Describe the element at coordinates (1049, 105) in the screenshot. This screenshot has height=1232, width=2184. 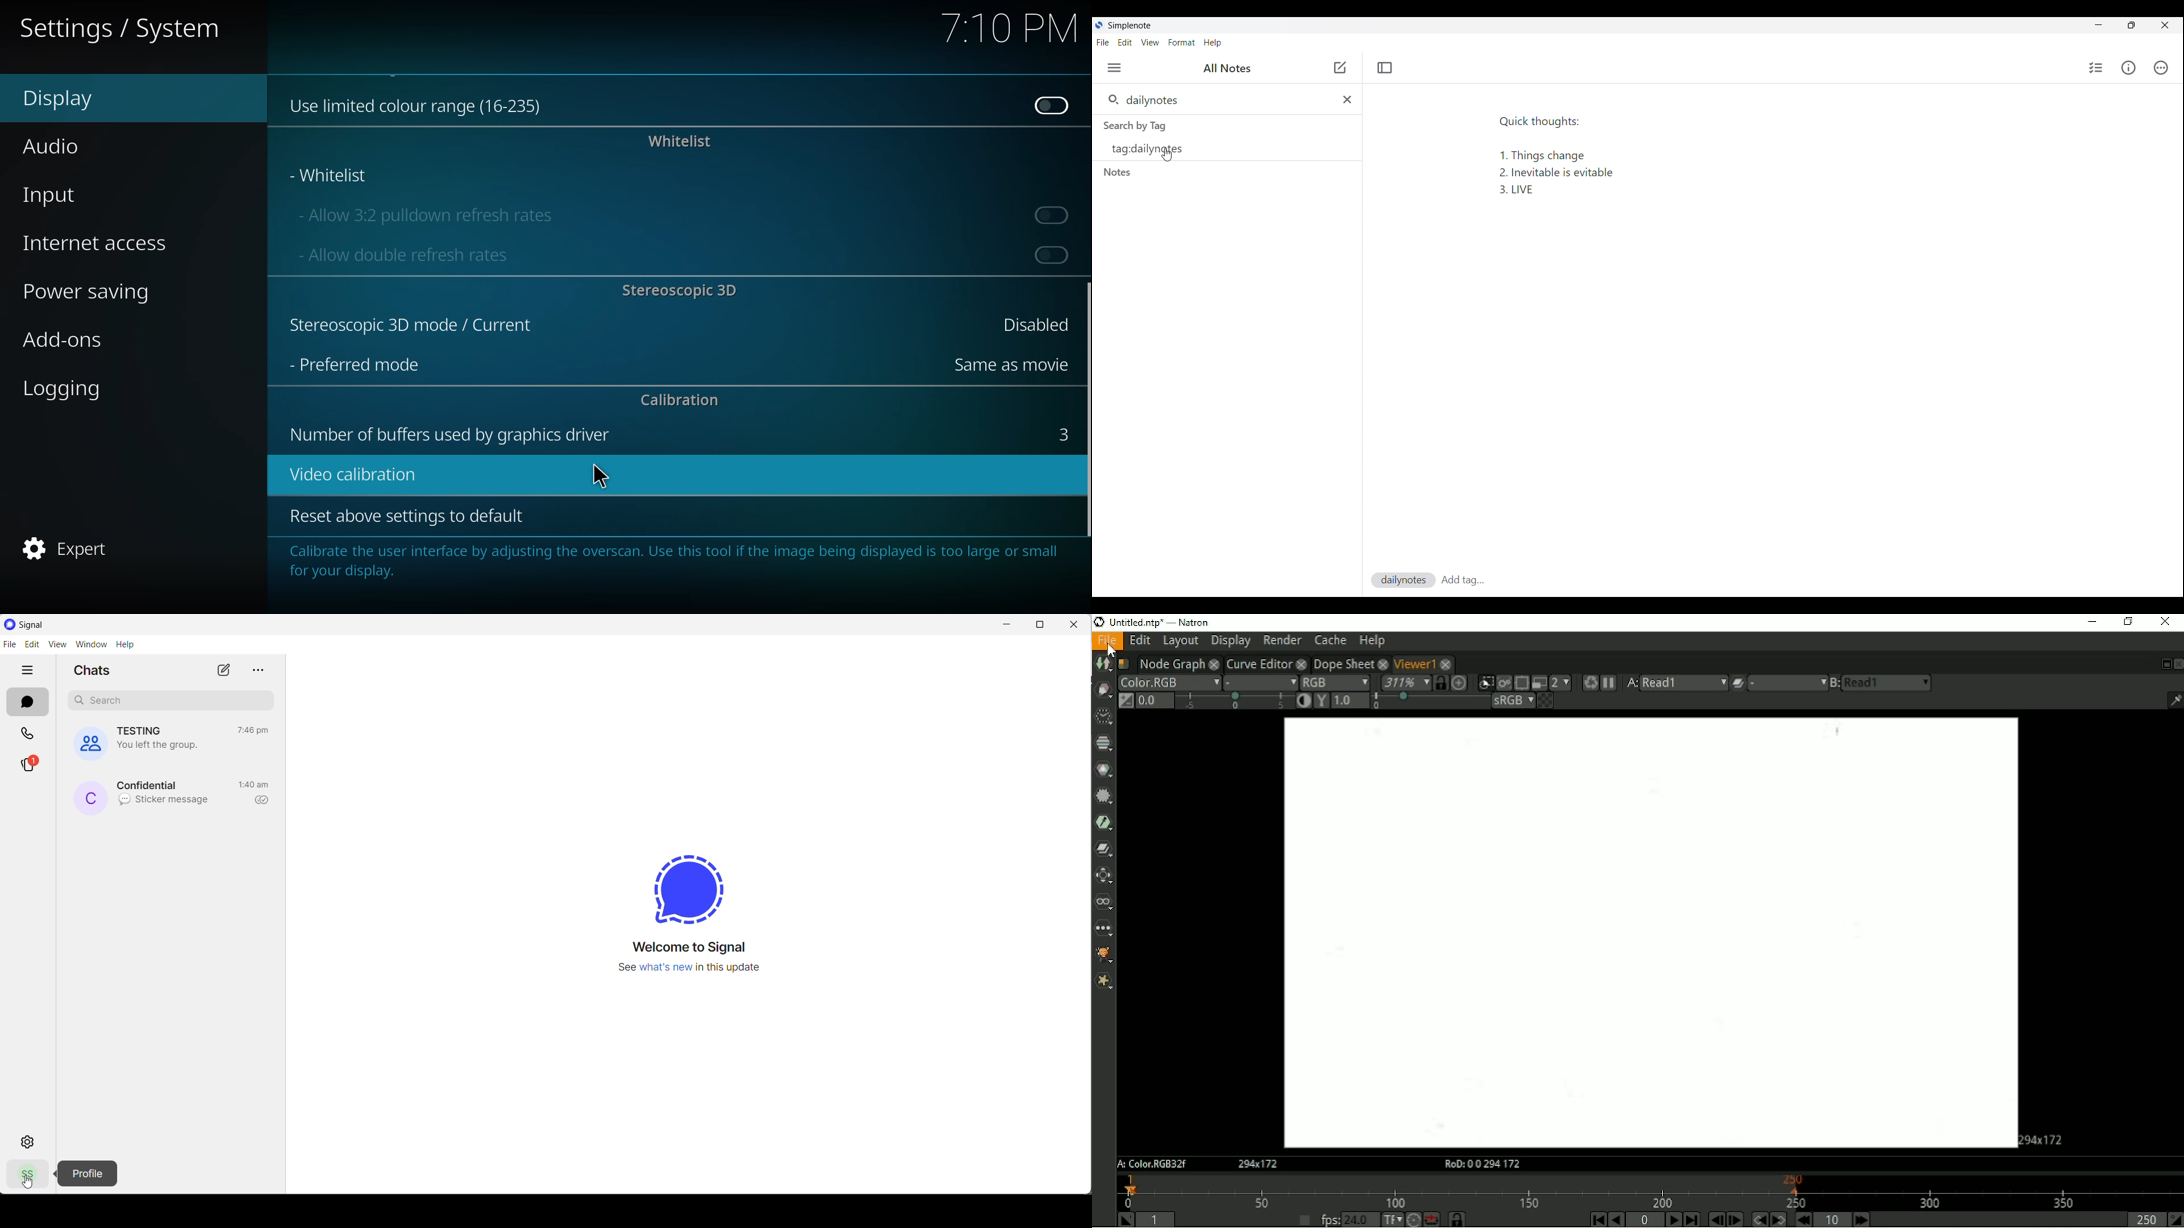
I see `disabled` at that location.